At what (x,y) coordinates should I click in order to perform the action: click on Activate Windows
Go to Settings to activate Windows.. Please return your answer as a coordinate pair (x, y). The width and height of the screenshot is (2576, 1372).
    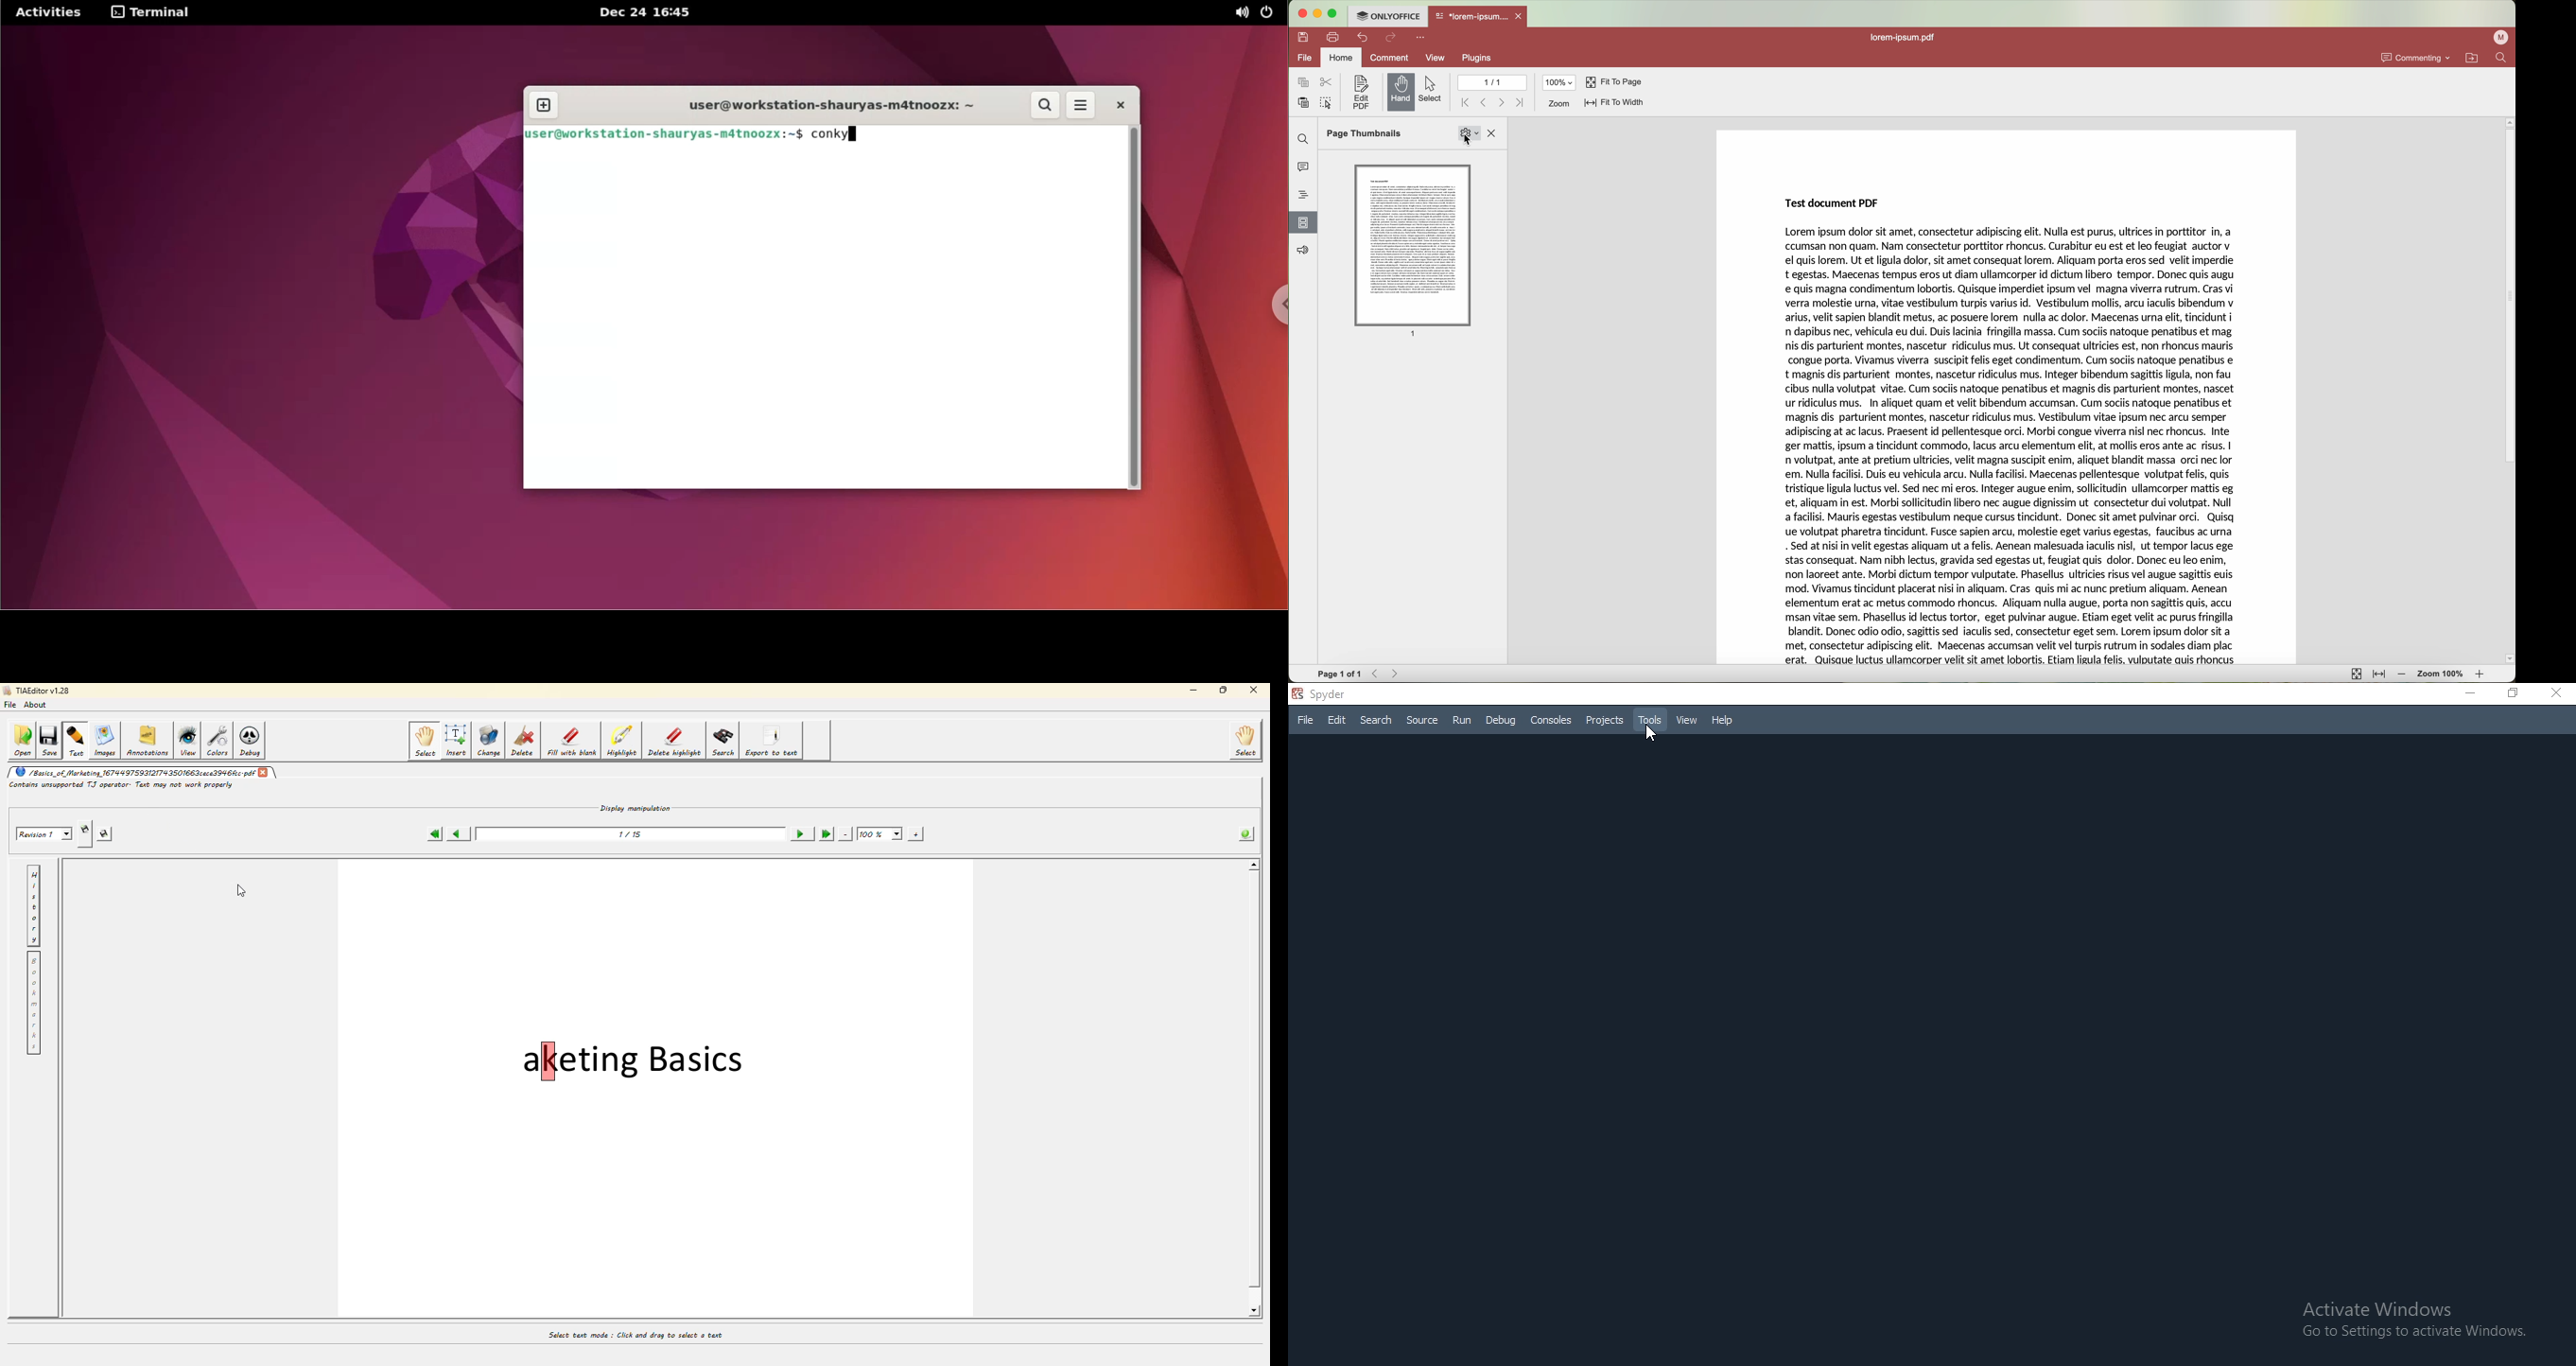
    Looking at the image, I should click on (2411, 1321).